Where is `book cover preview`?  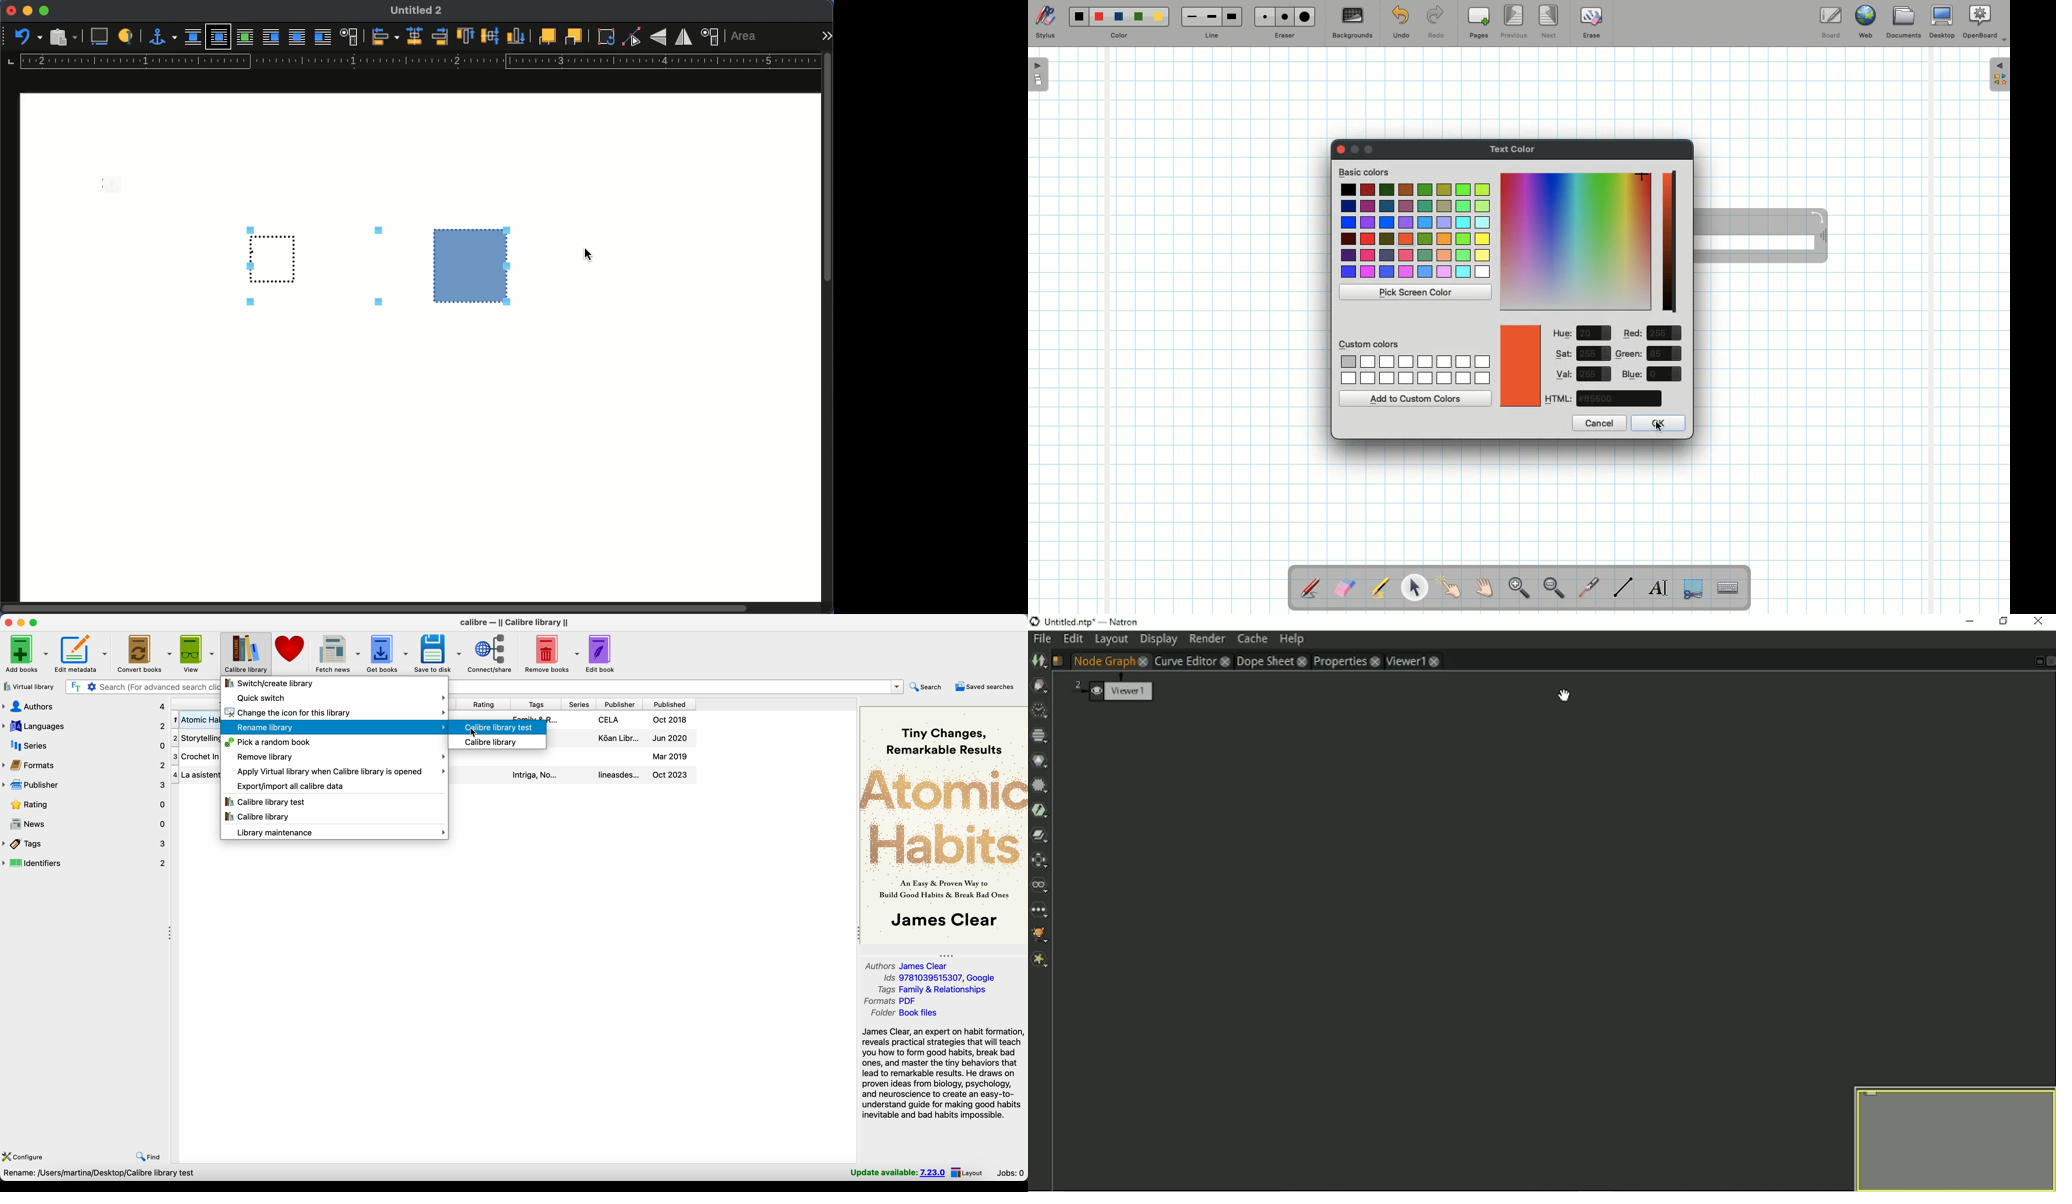
book cover preview is located at coordinates (943, 824).